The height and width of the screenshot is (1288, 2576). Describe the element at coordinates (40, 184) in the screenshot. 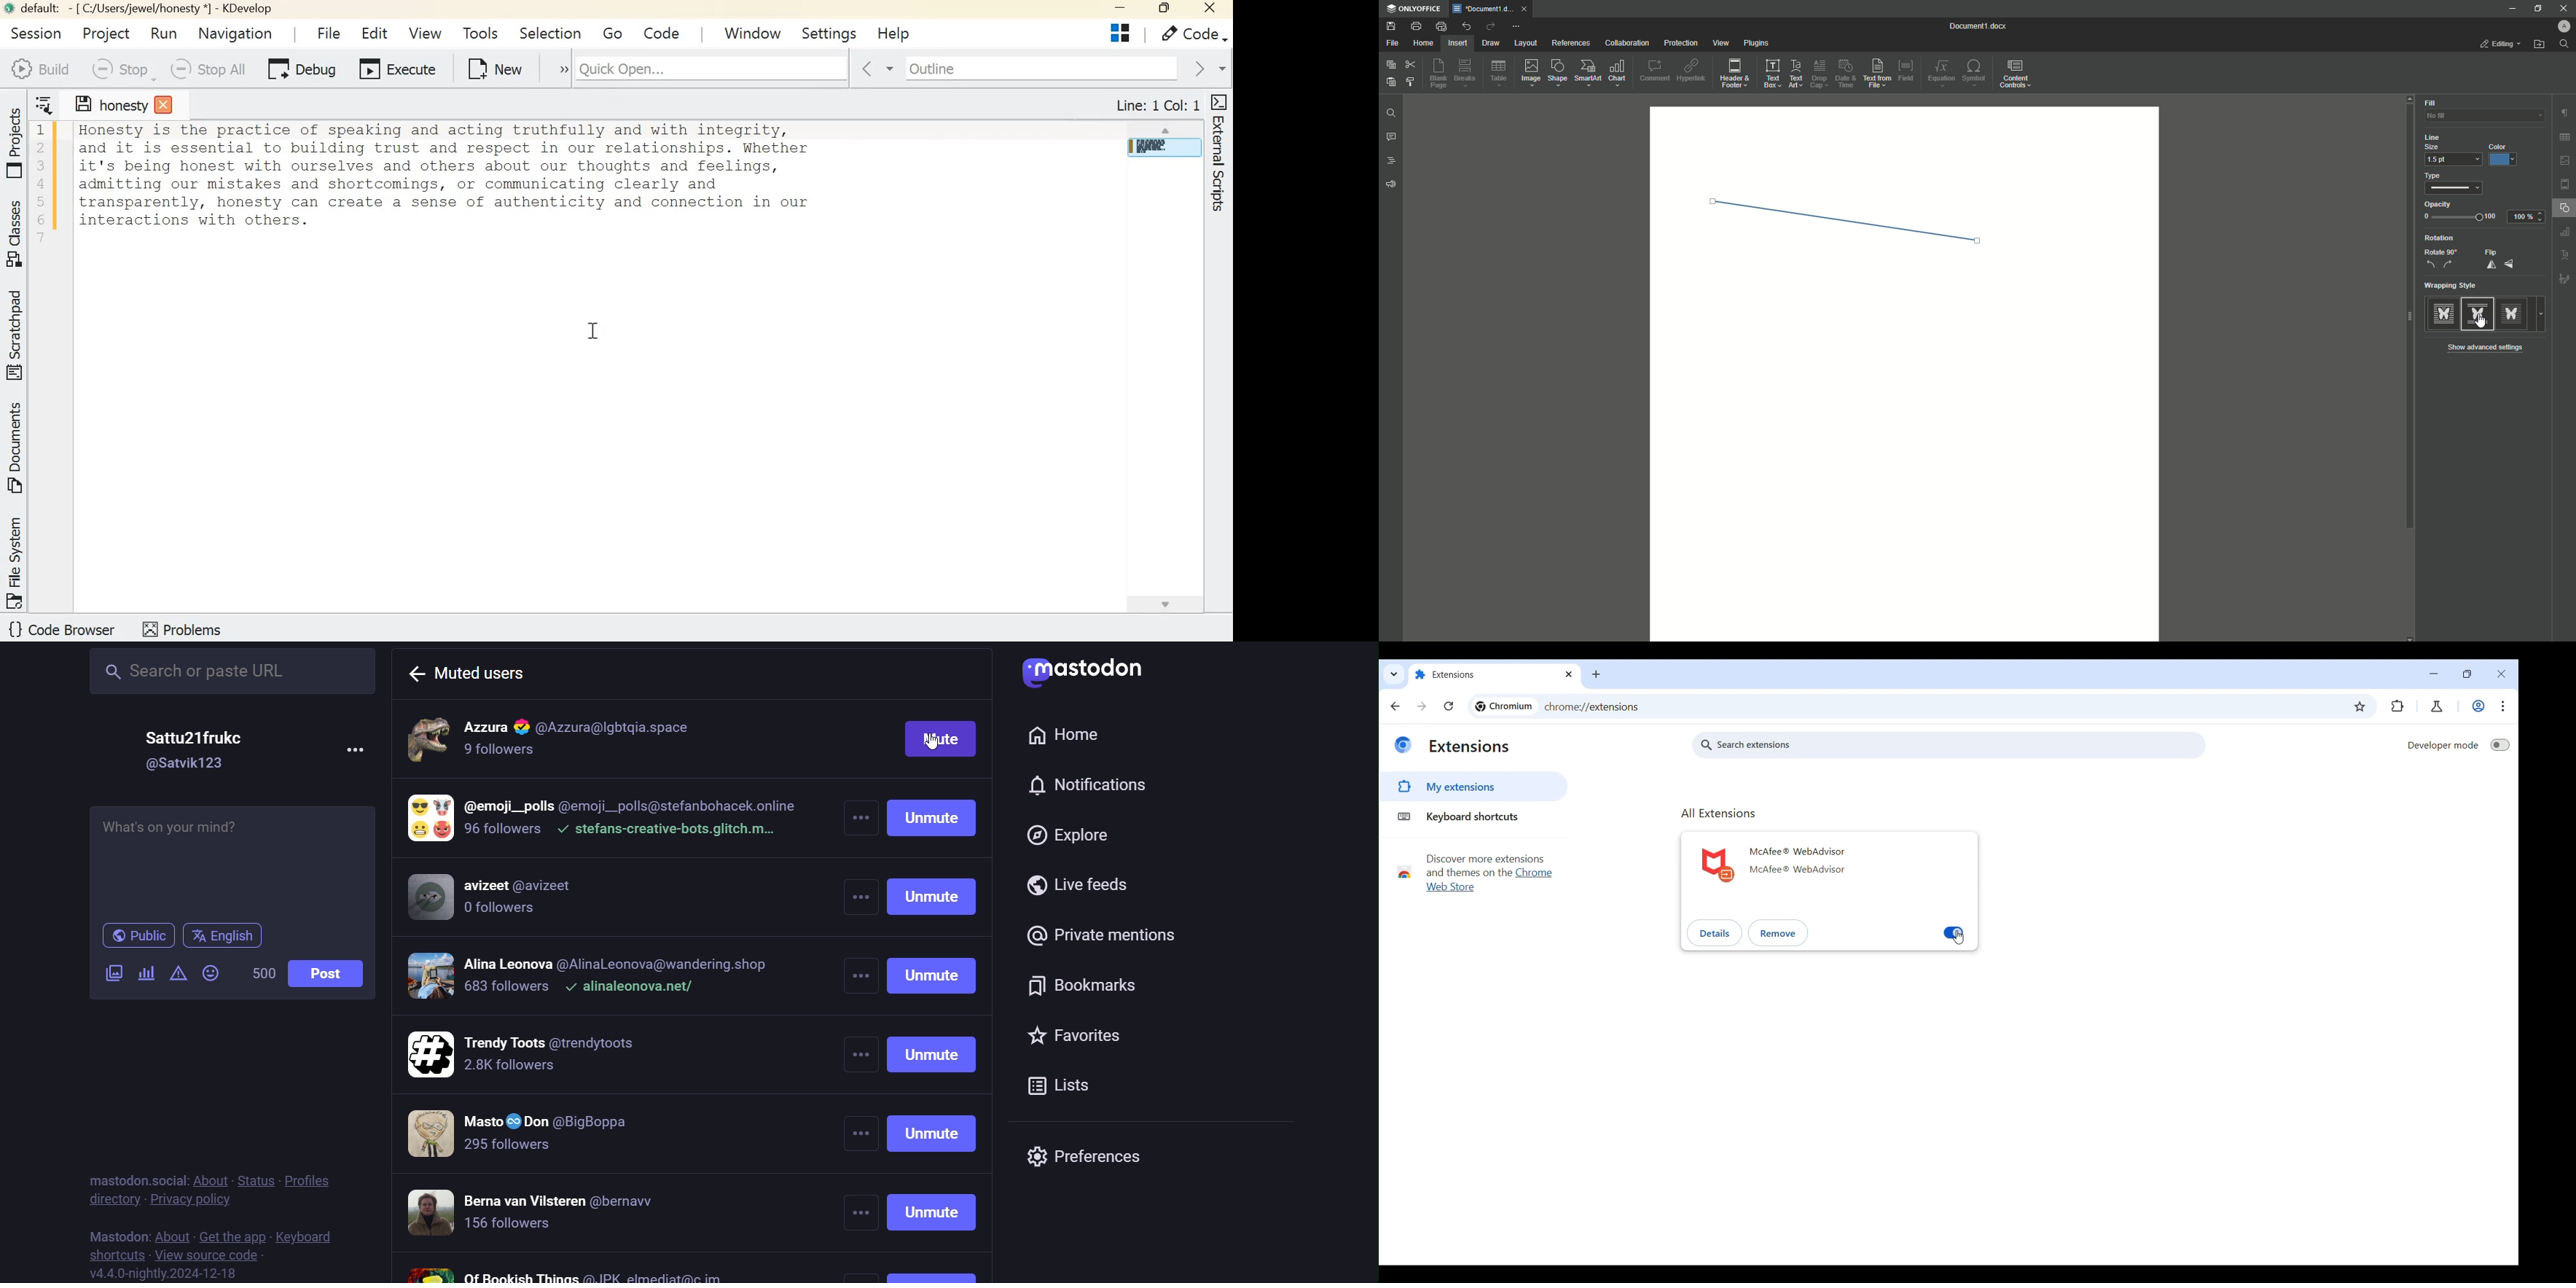

I see `Line numbers` at that location.